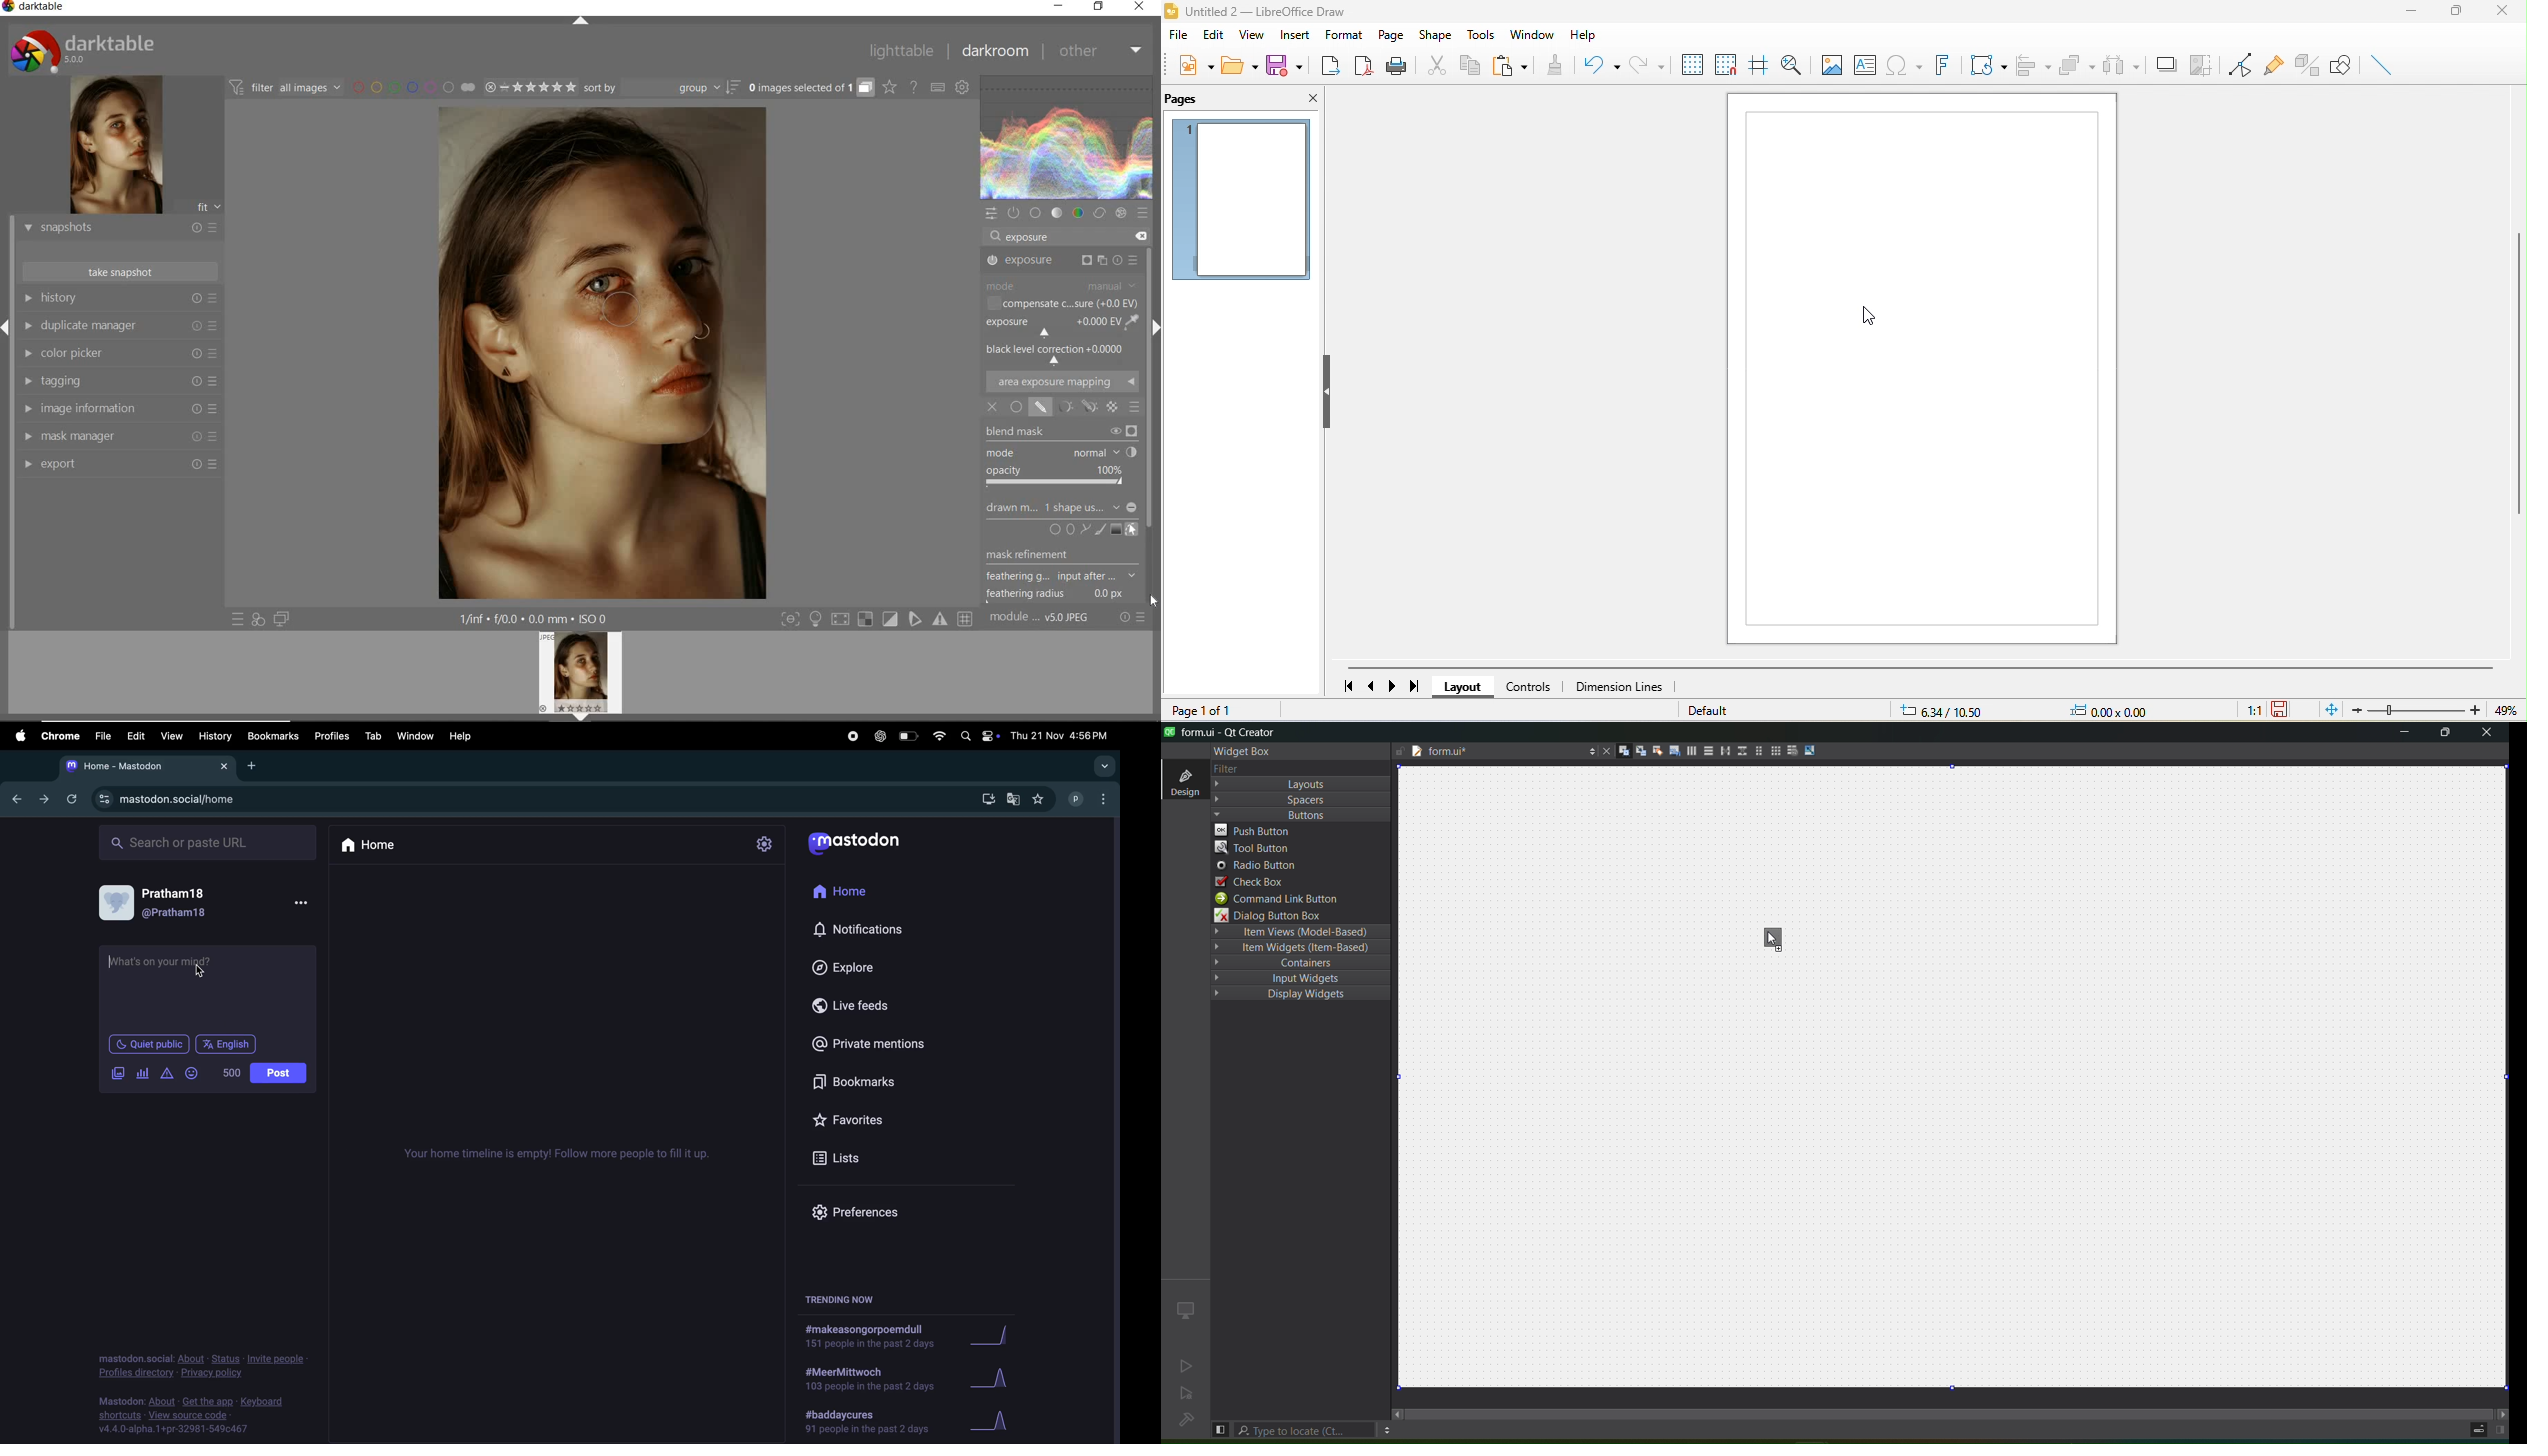 Image resolution: width=2548 pixels, height=1456 pixels. What do you see at coordinates (994, 52) in the screenshot?
I see `darkroom` at bounding box center [994, 52].